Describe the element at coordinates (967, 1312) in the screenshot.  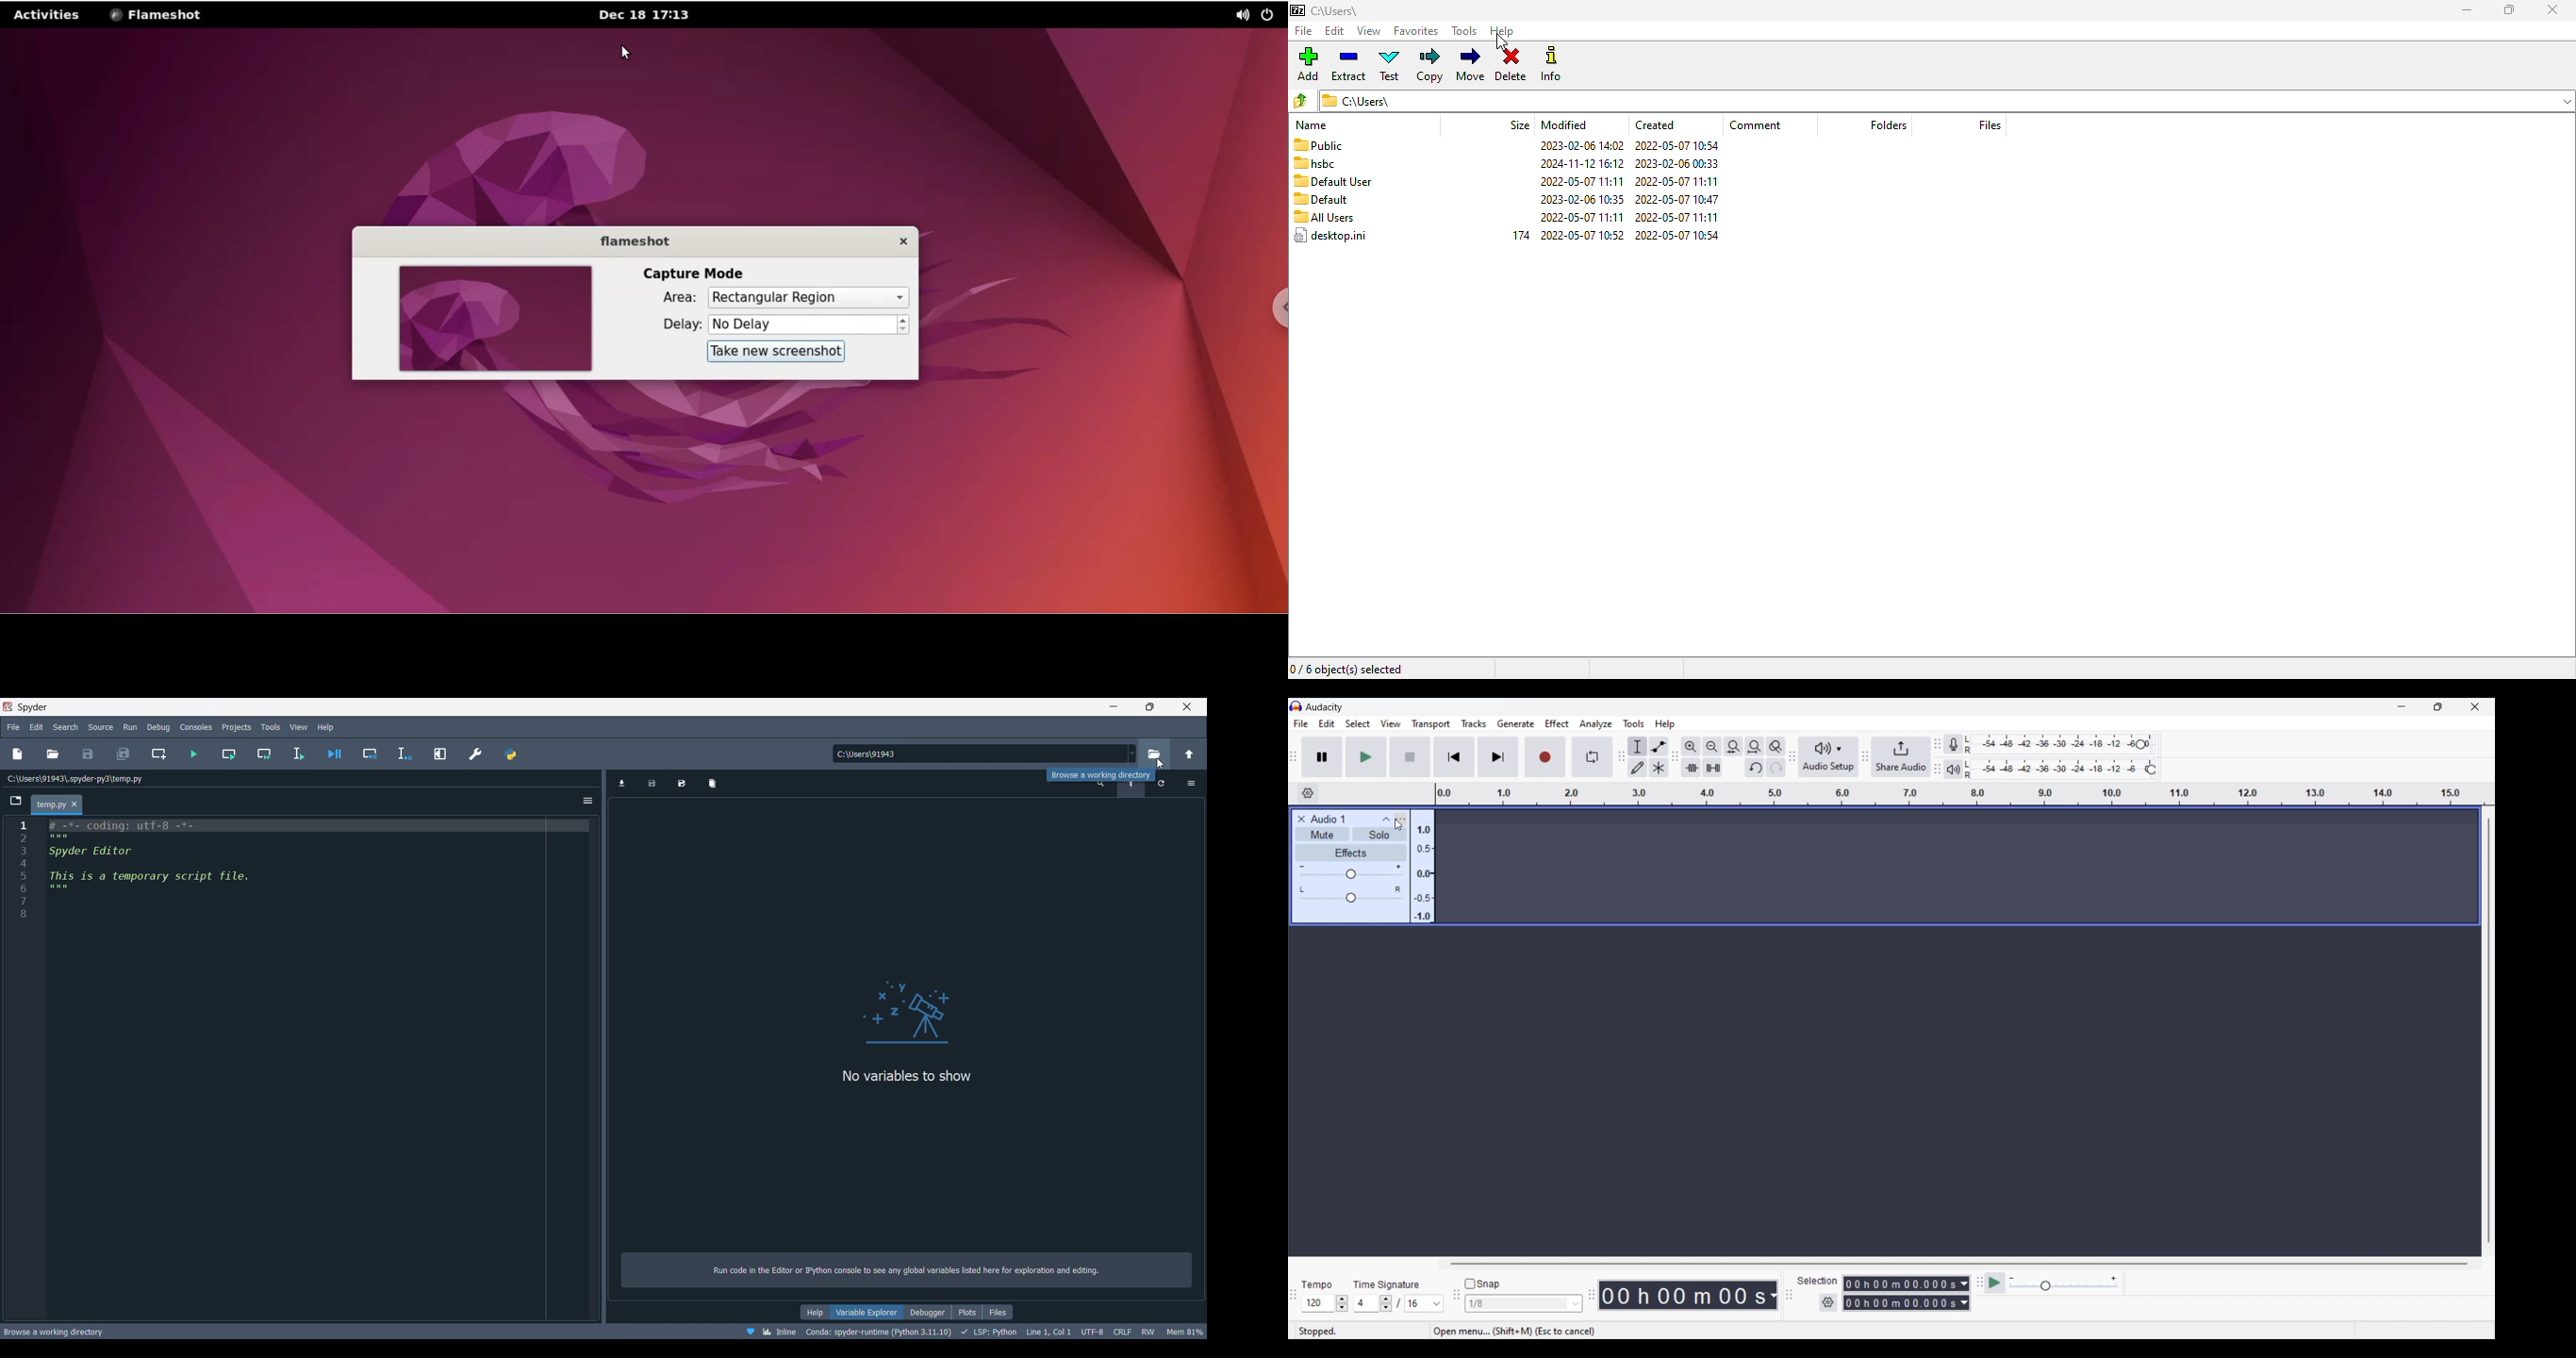
I see `Plots` at that location.